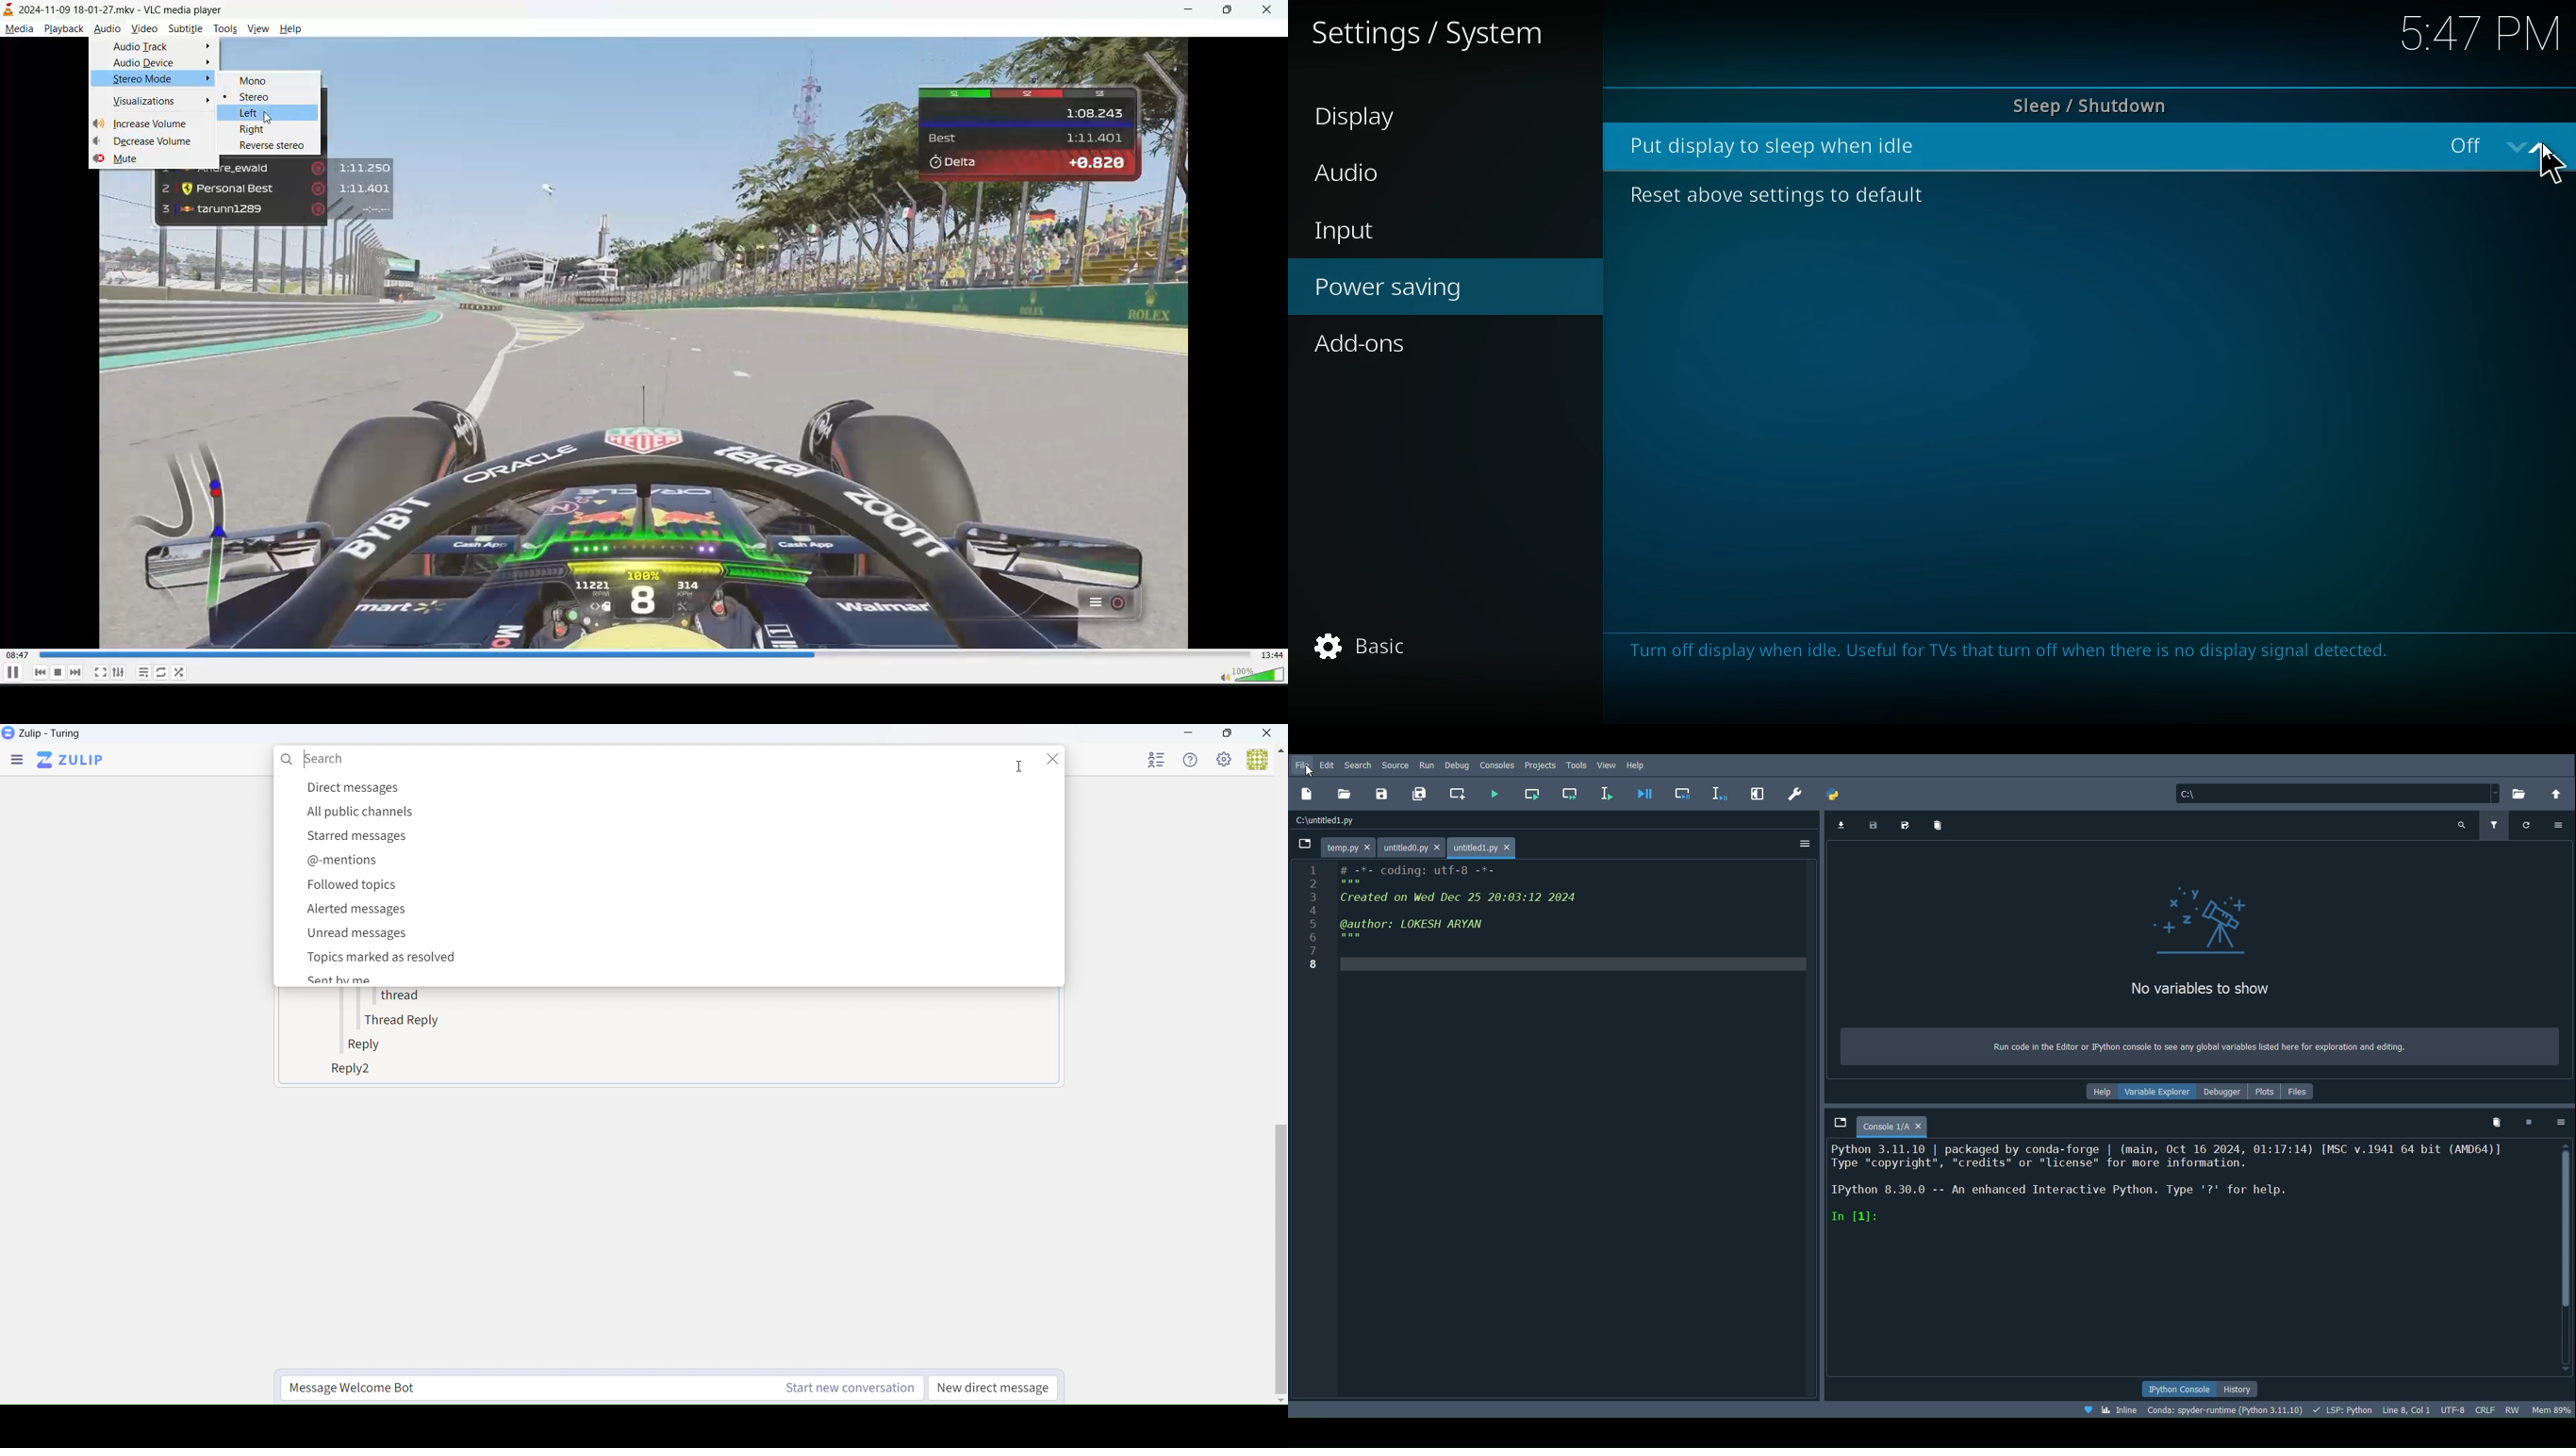  I want to click on Help, so click(2102, 1091).